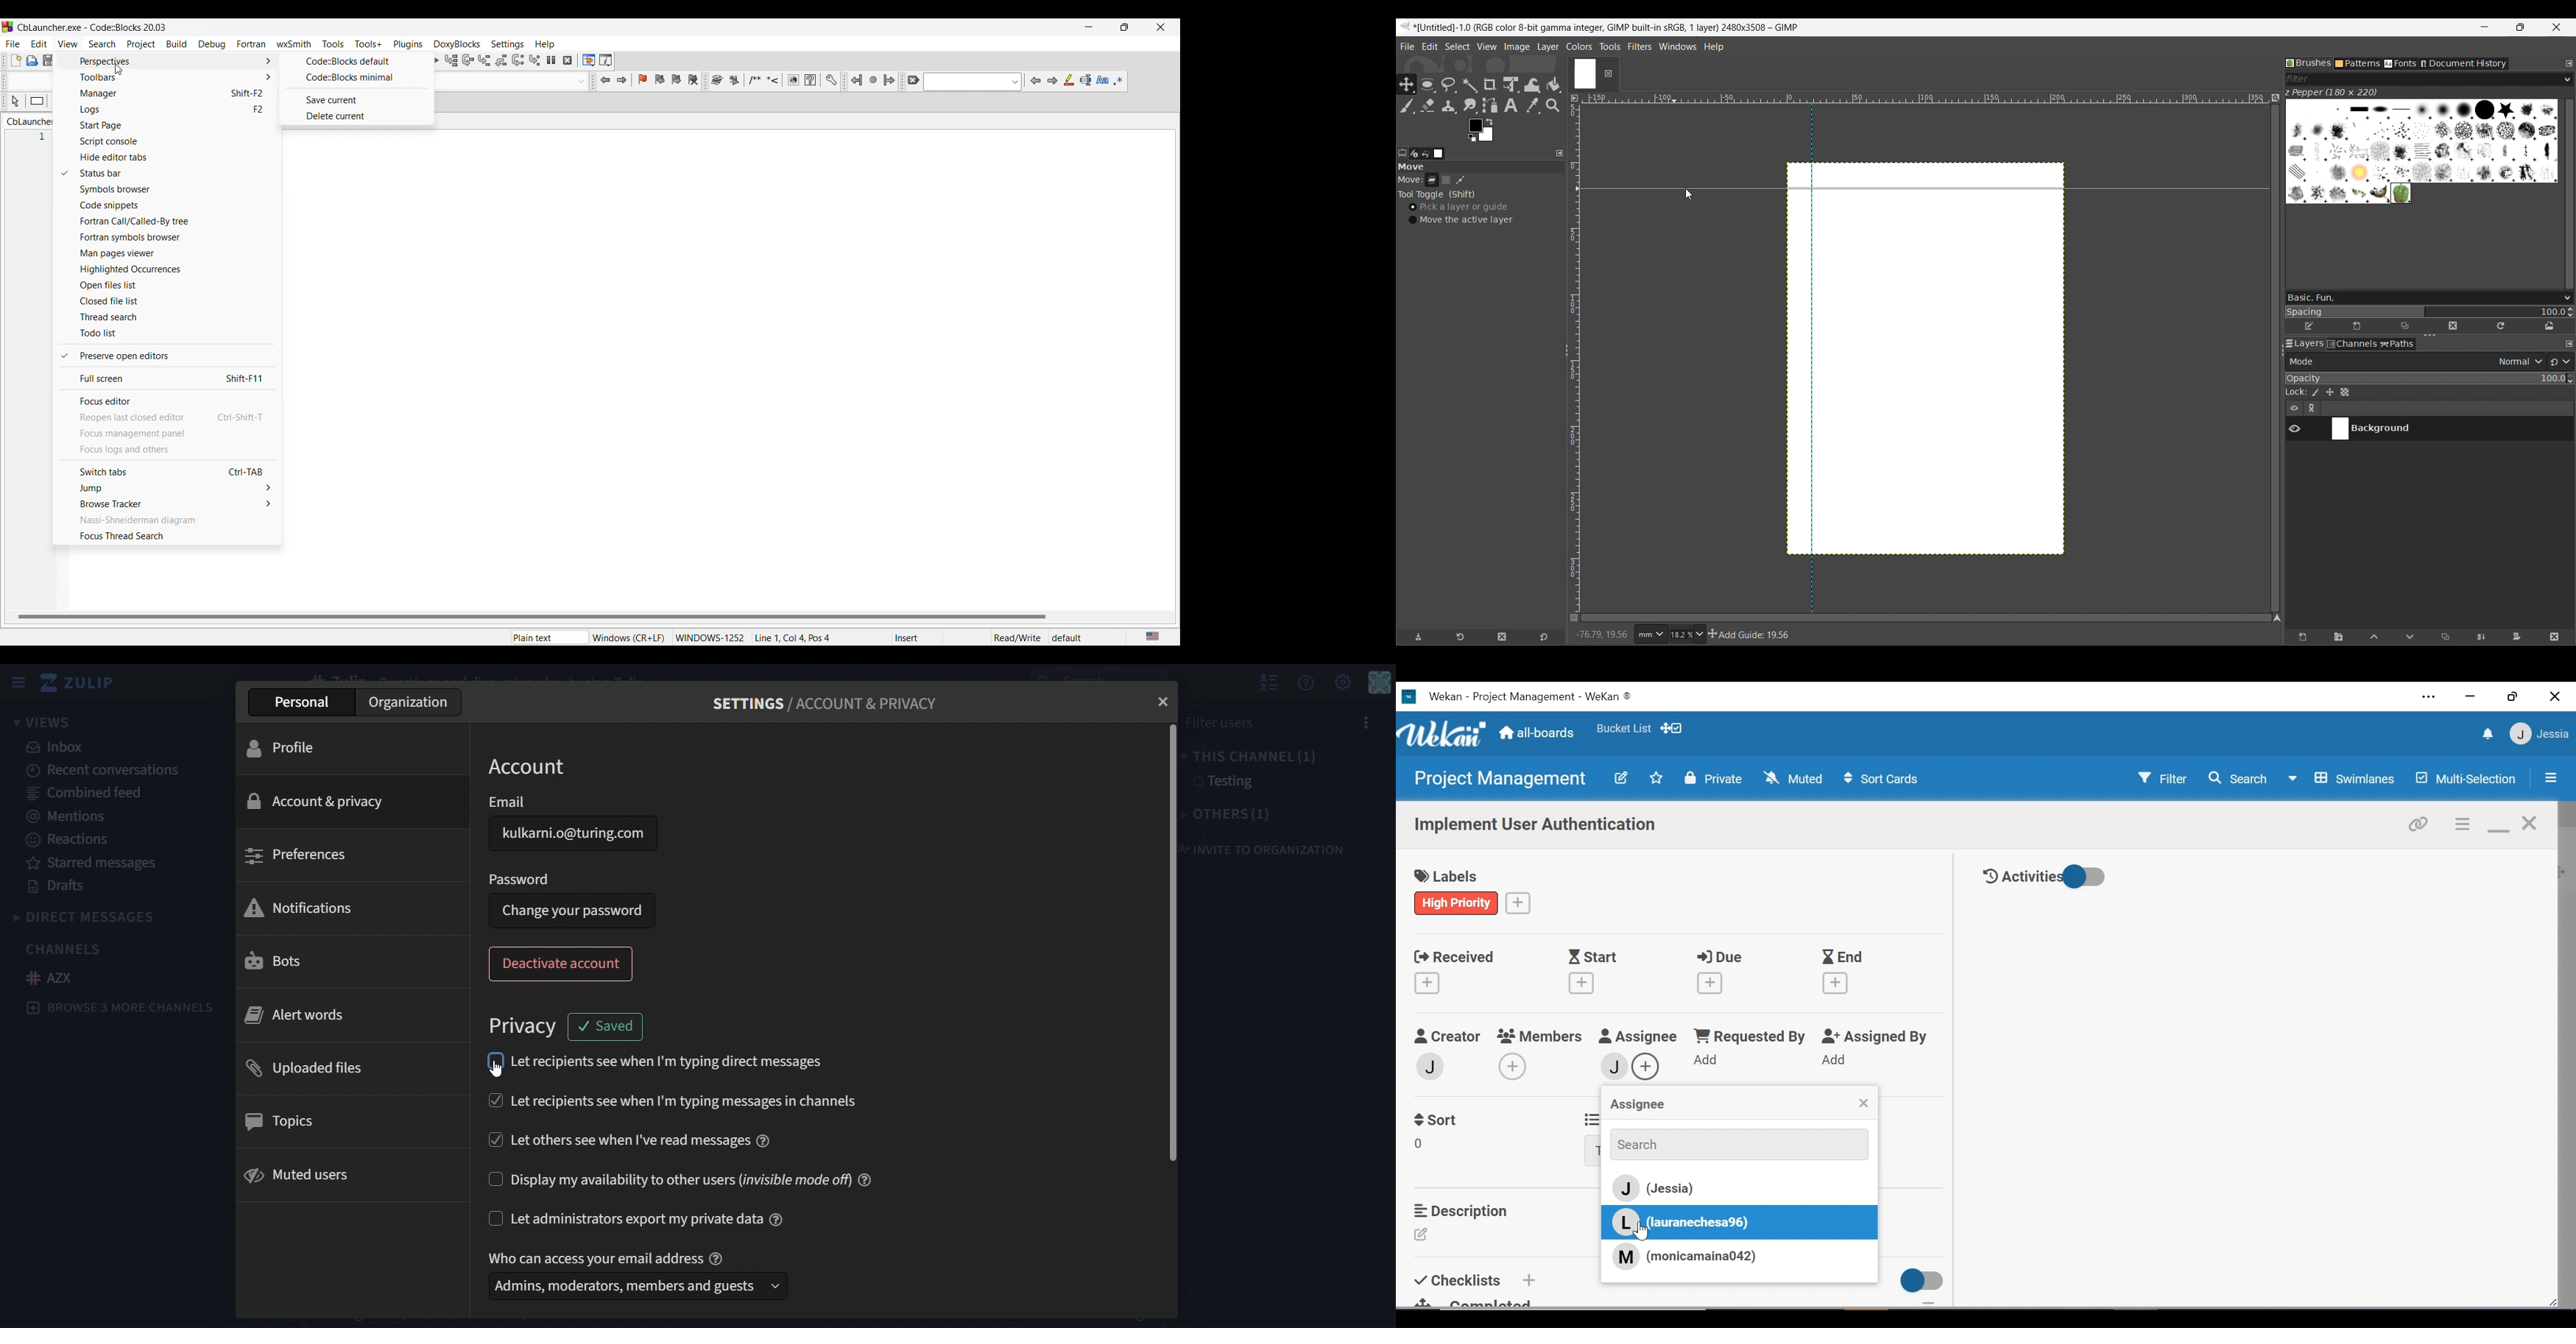 The height and width of the screenshot is (1344, 2576). What do you see at coordinates (172, 379) in the screenshot?
I see `Full screen` at bounding box center [172, 379].